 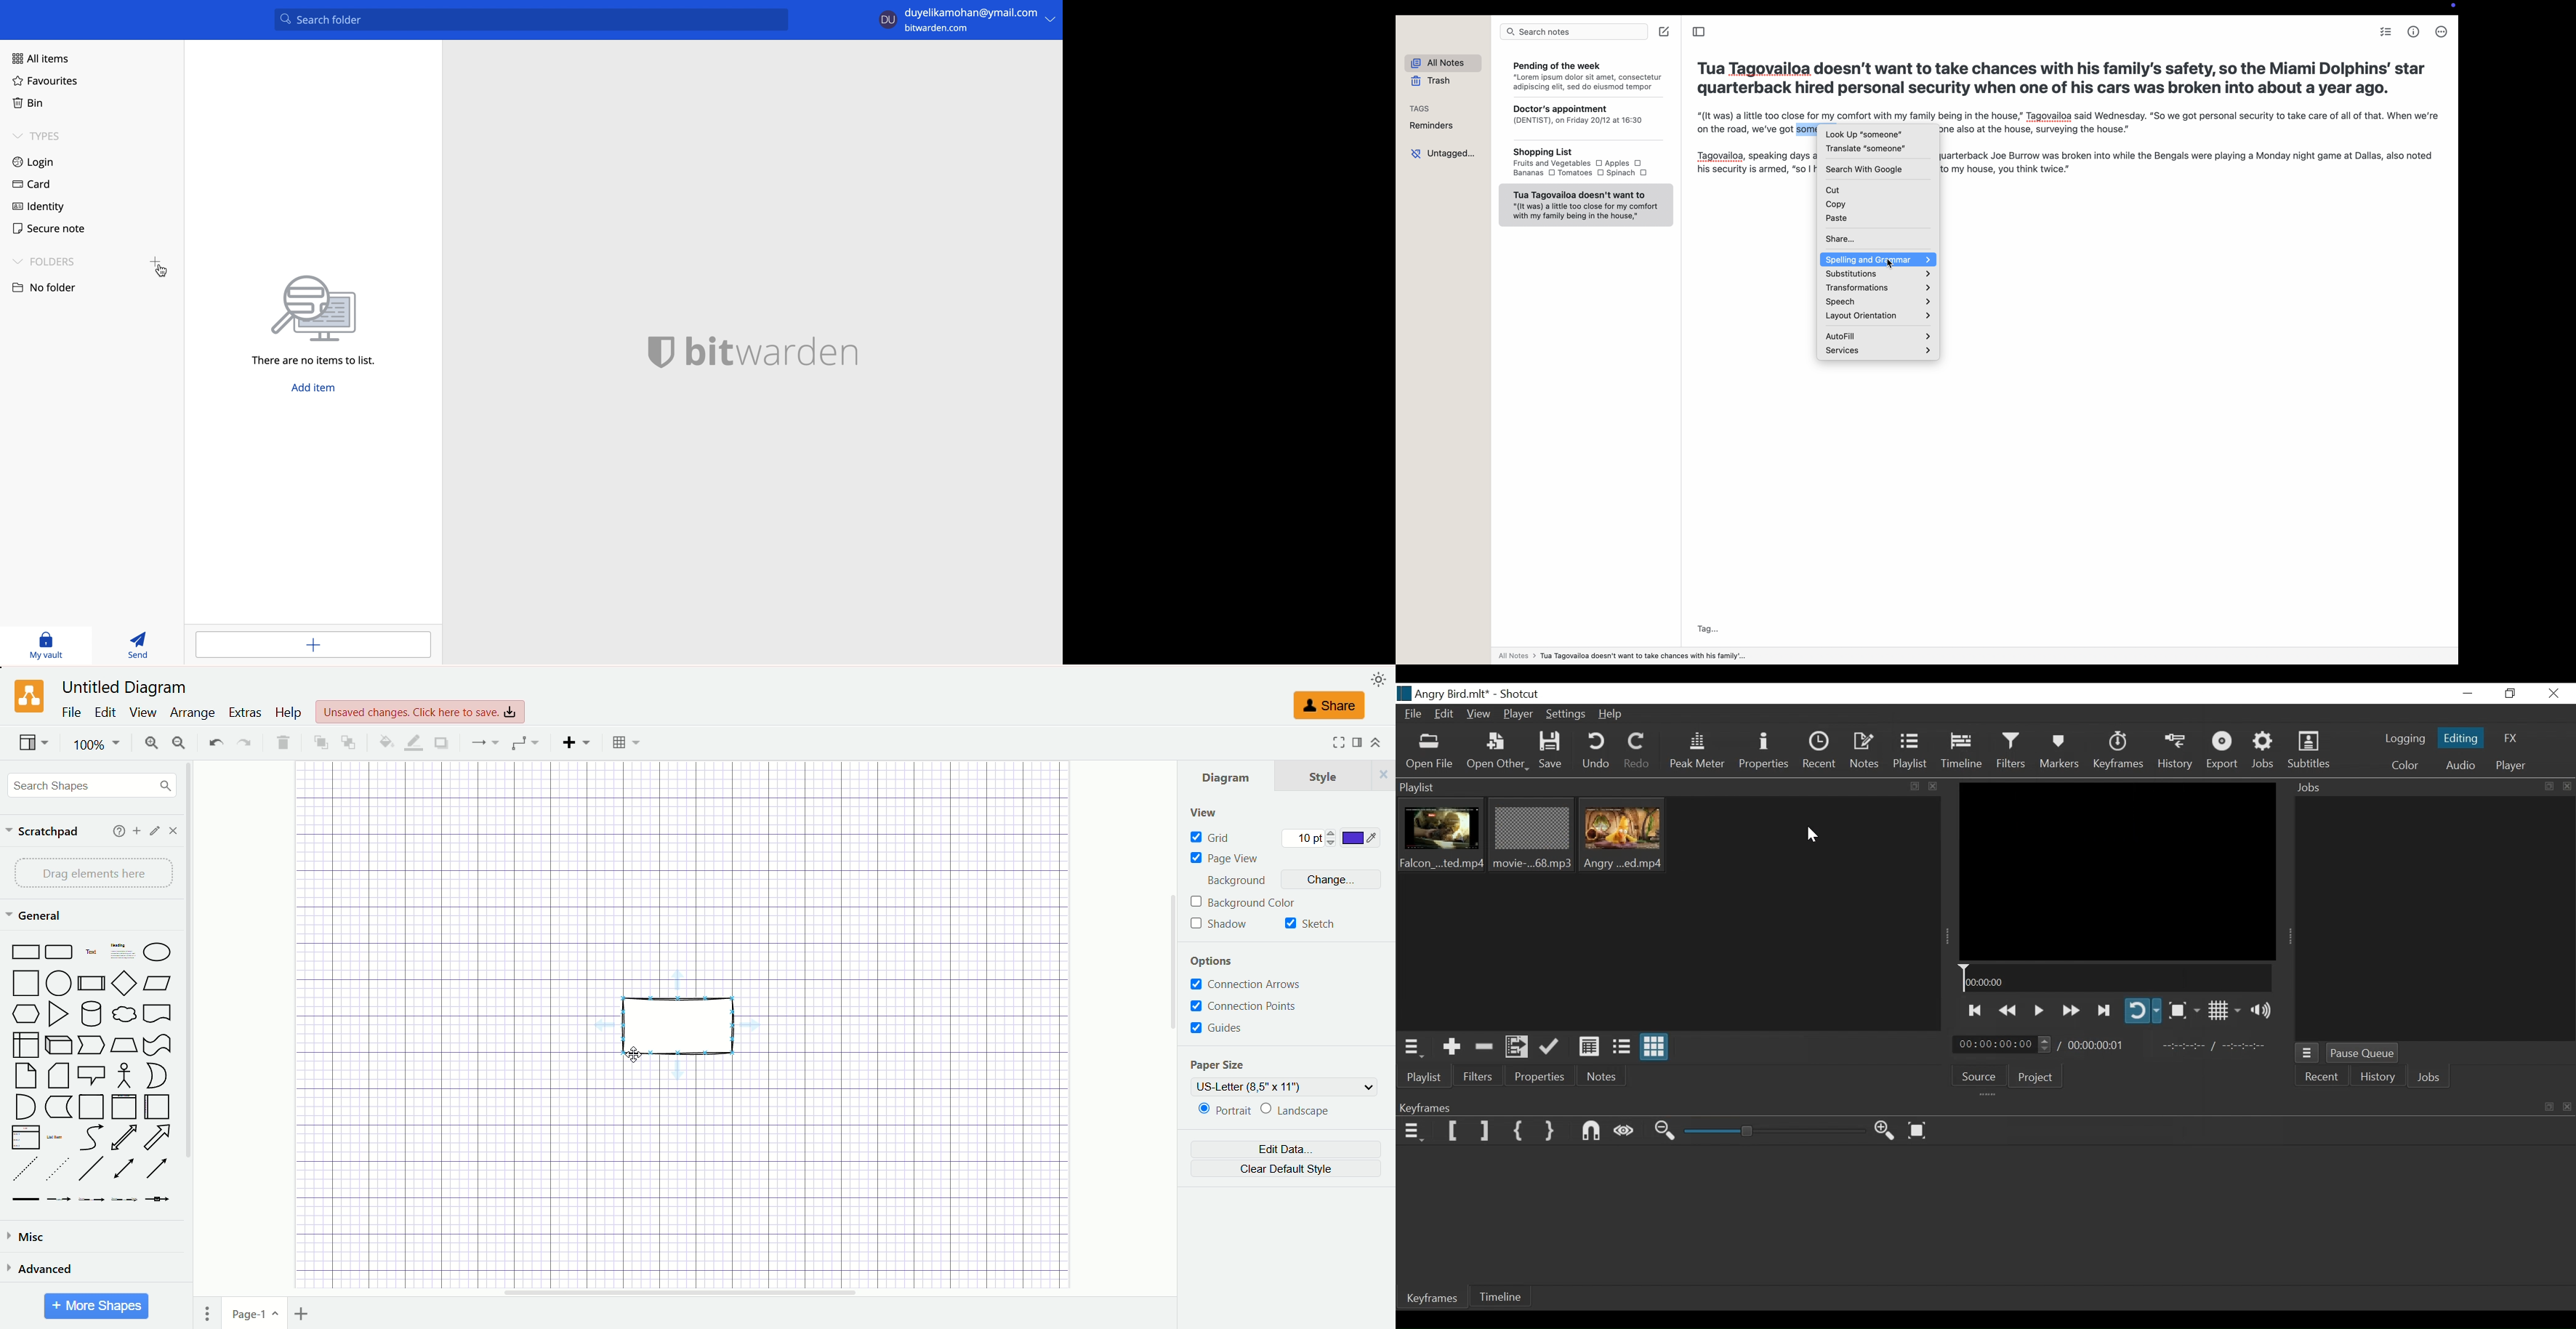 I want to click on all items, so click(x=38, y=57).